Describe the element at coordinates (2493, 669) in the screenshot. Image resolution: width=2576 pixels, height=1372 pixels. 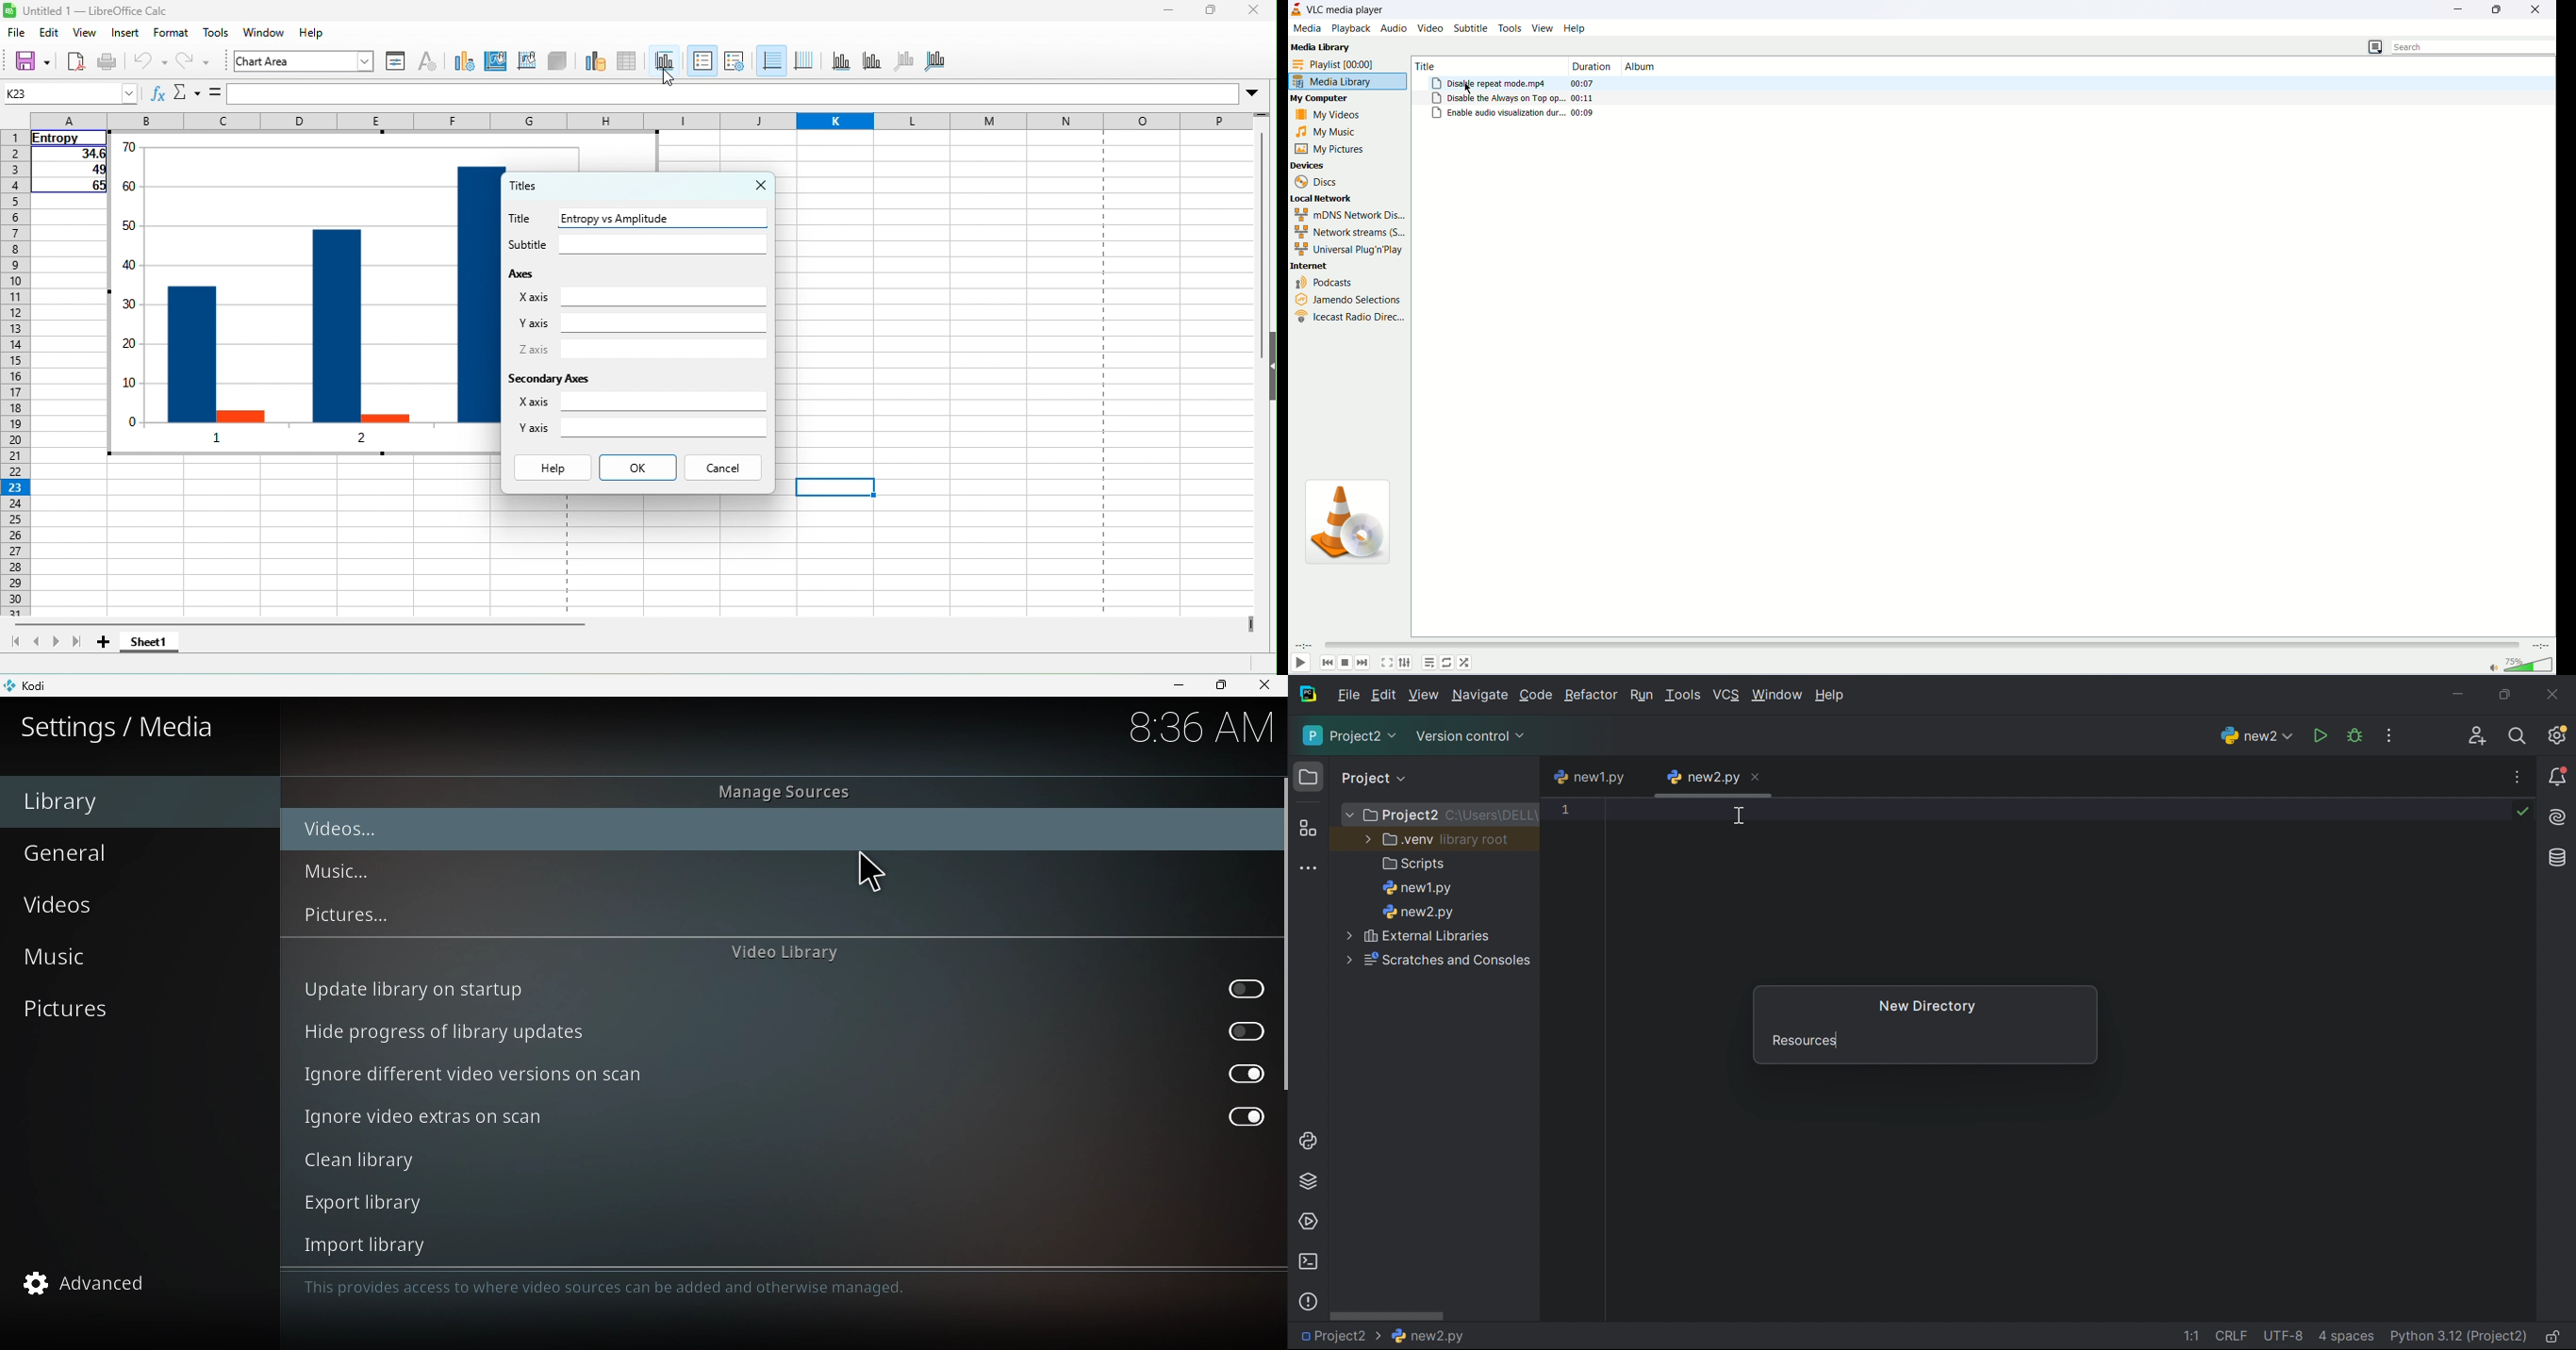
I see `mute` at that location.